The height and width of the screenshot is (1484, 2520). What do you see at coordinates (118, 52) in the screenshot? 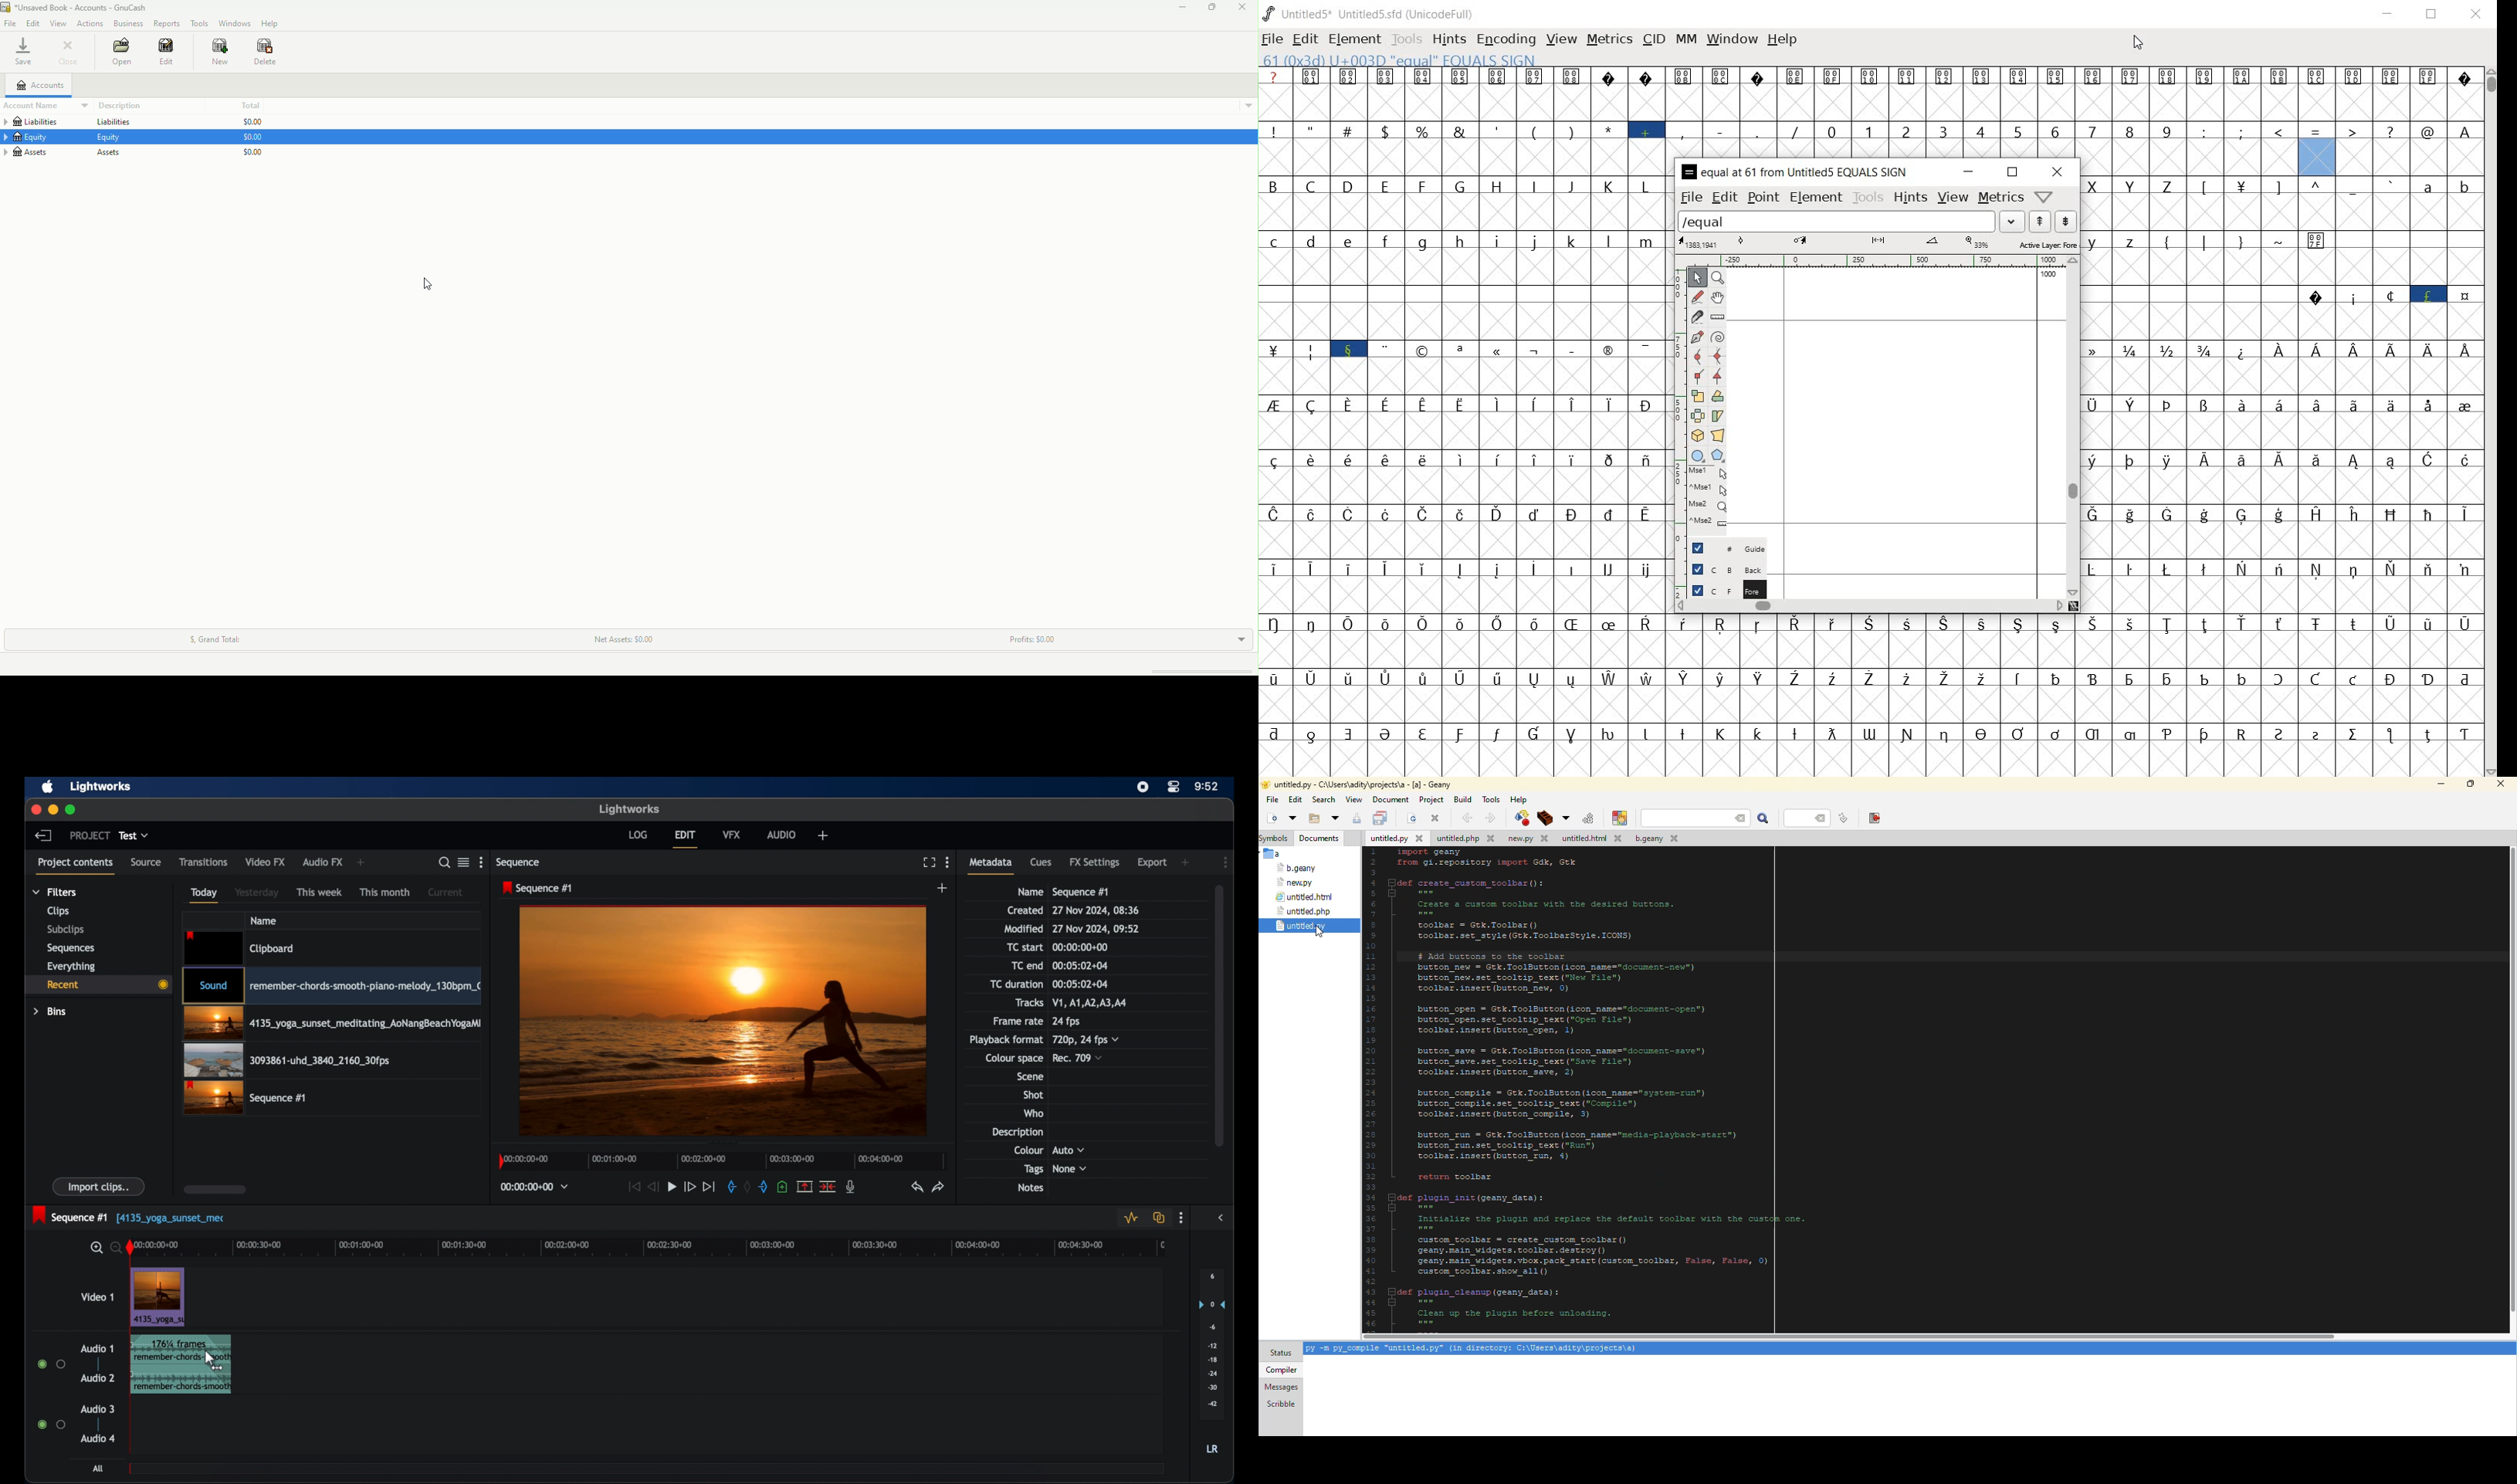
I see `Open` at bounding box center [118, 52].